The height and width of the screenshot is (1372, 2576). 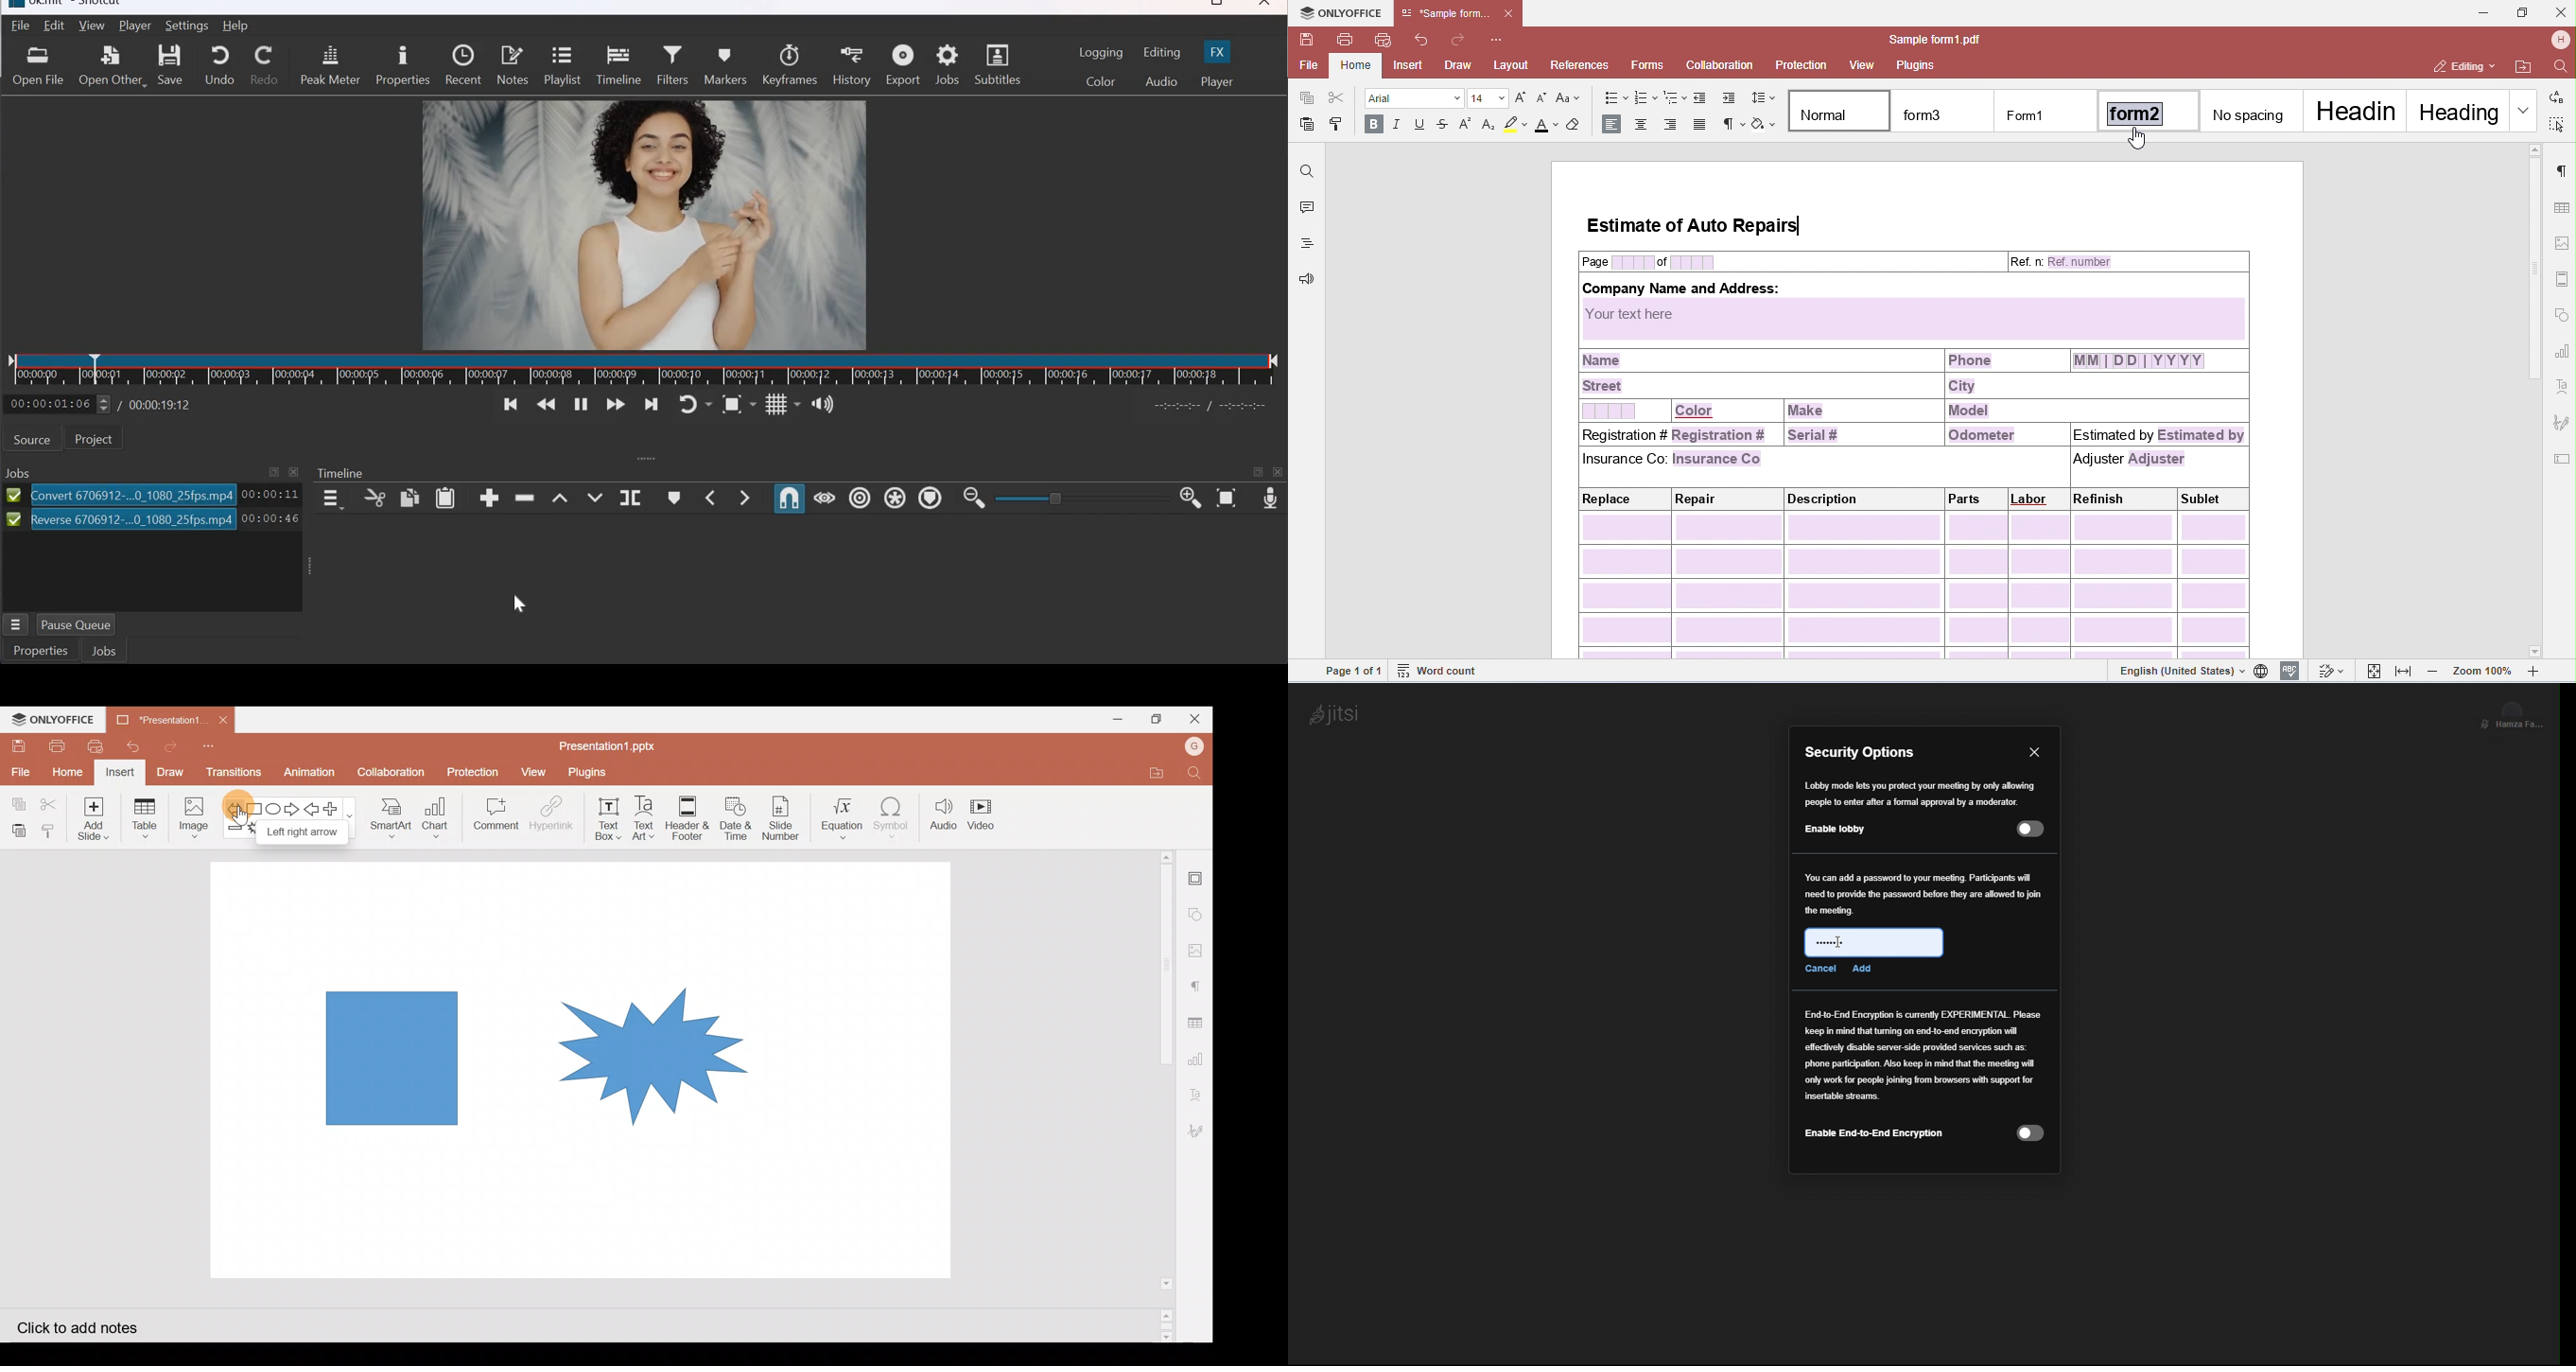 What do you see at coordinates (275, 472) in the screenshot?
I see `maximize` at bounding box center [275, 472].